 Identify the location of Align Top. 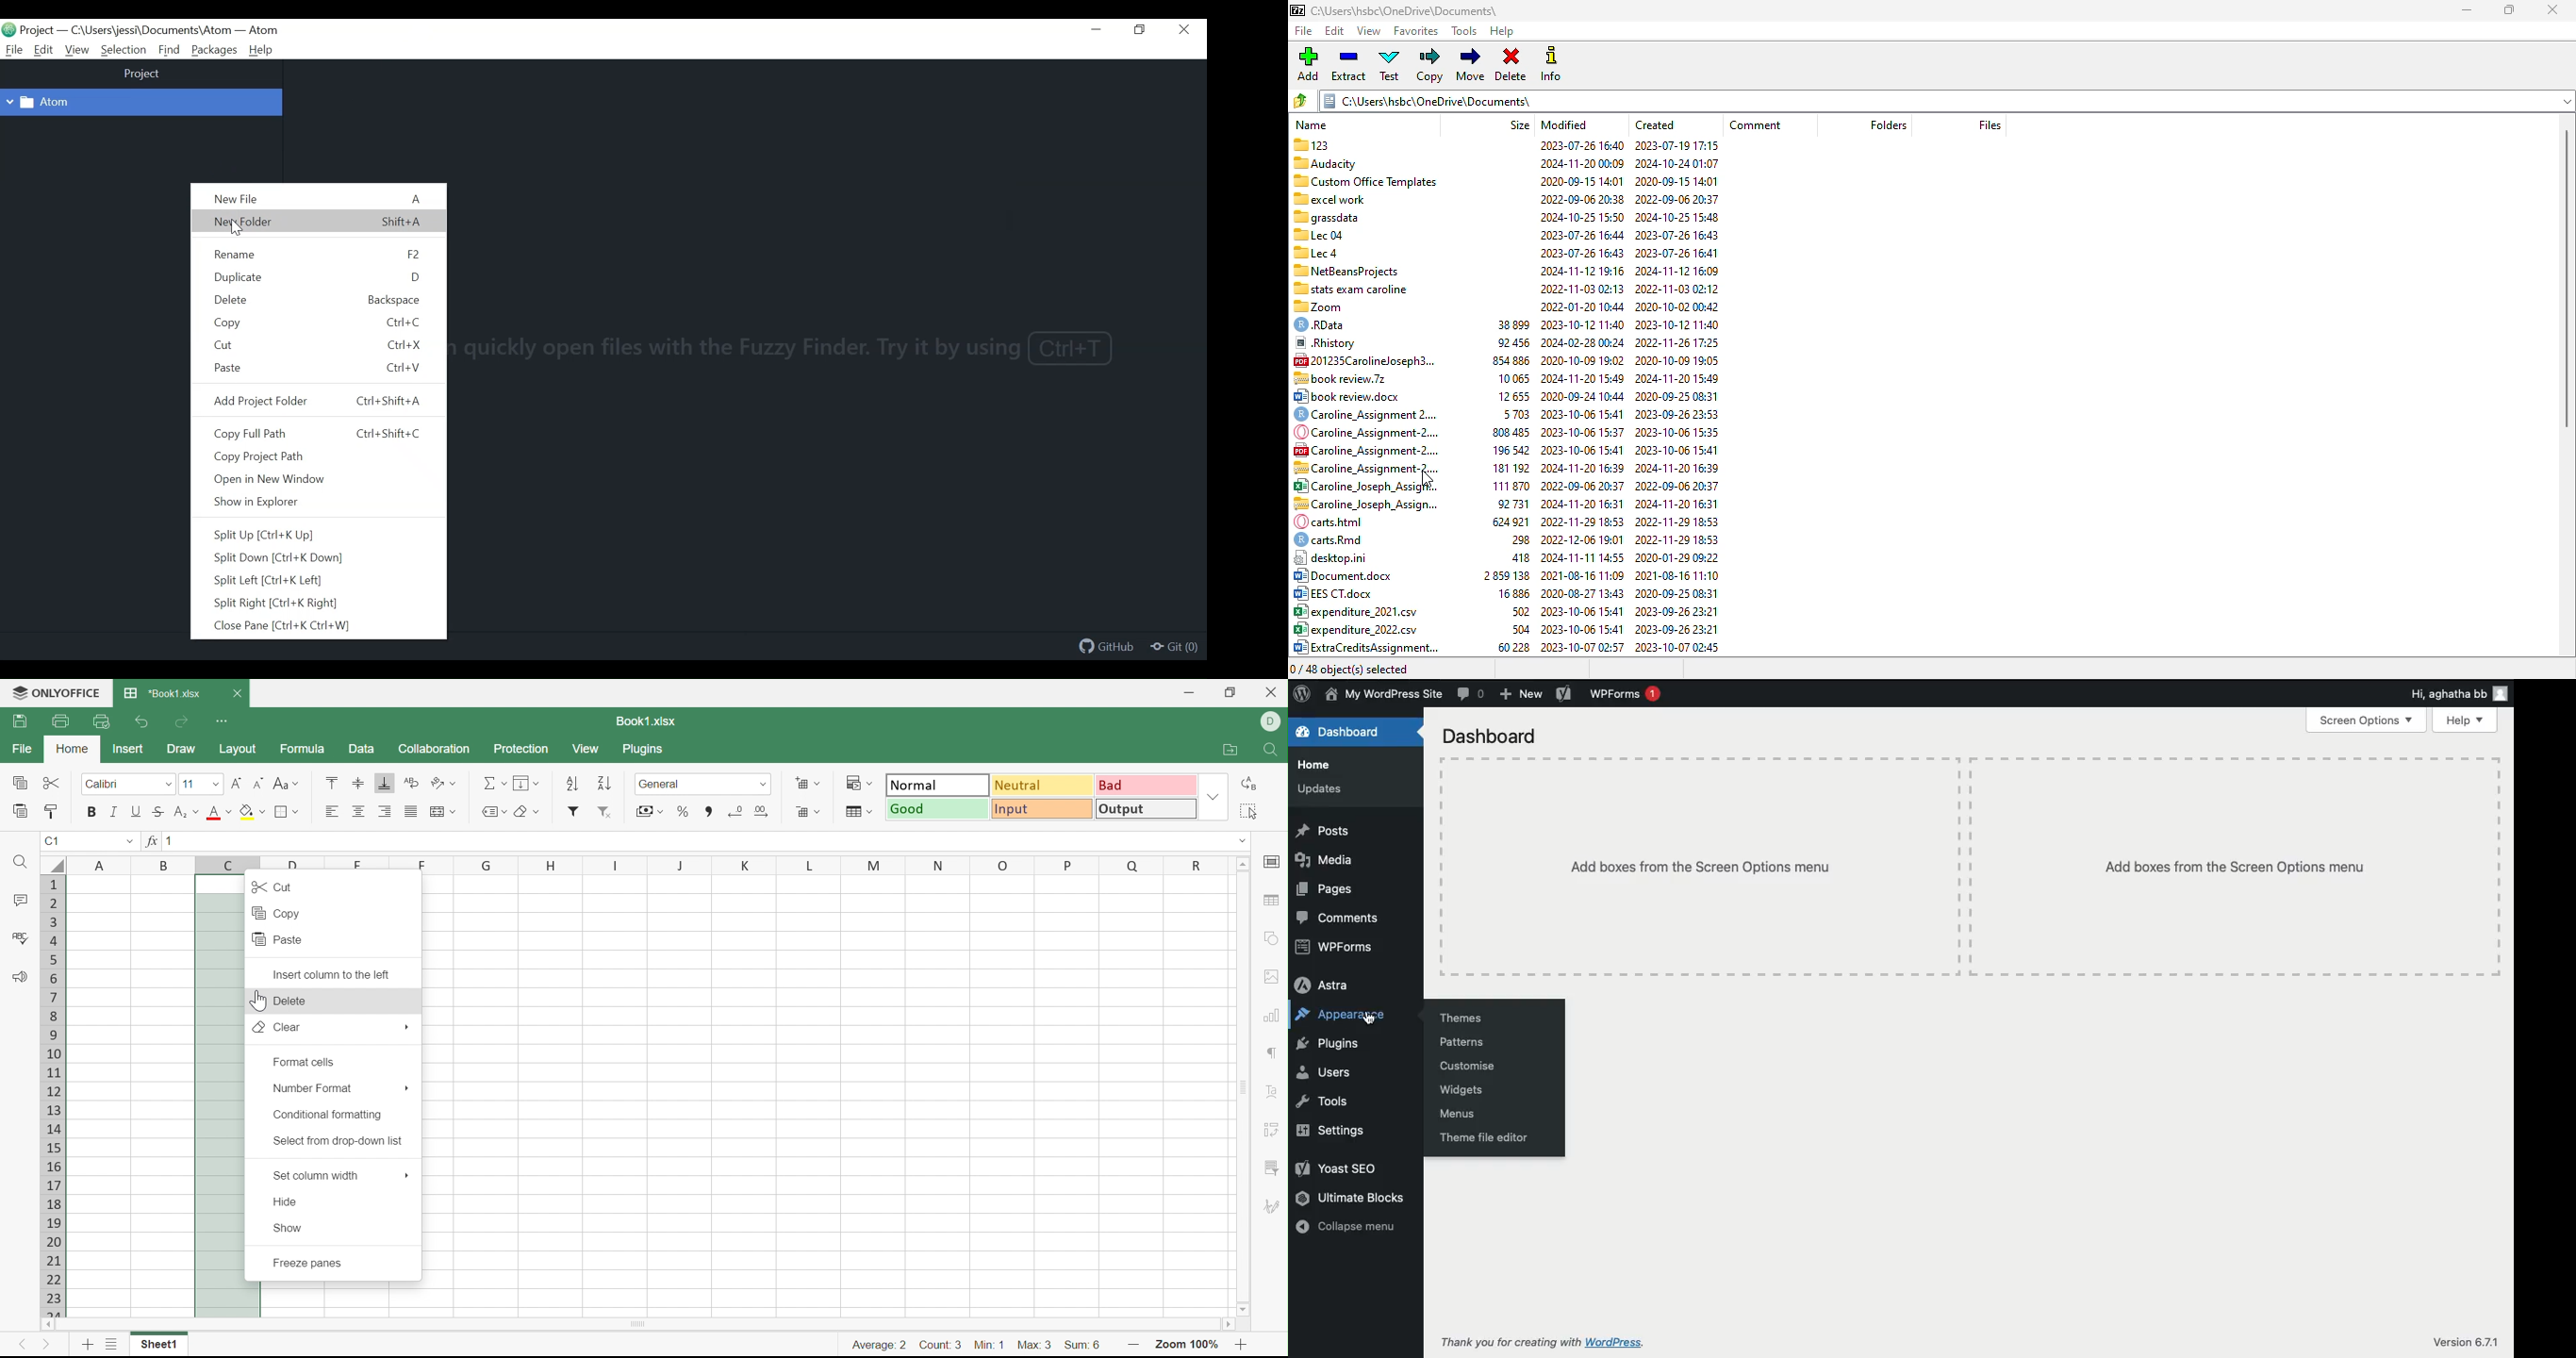
(333, 782).